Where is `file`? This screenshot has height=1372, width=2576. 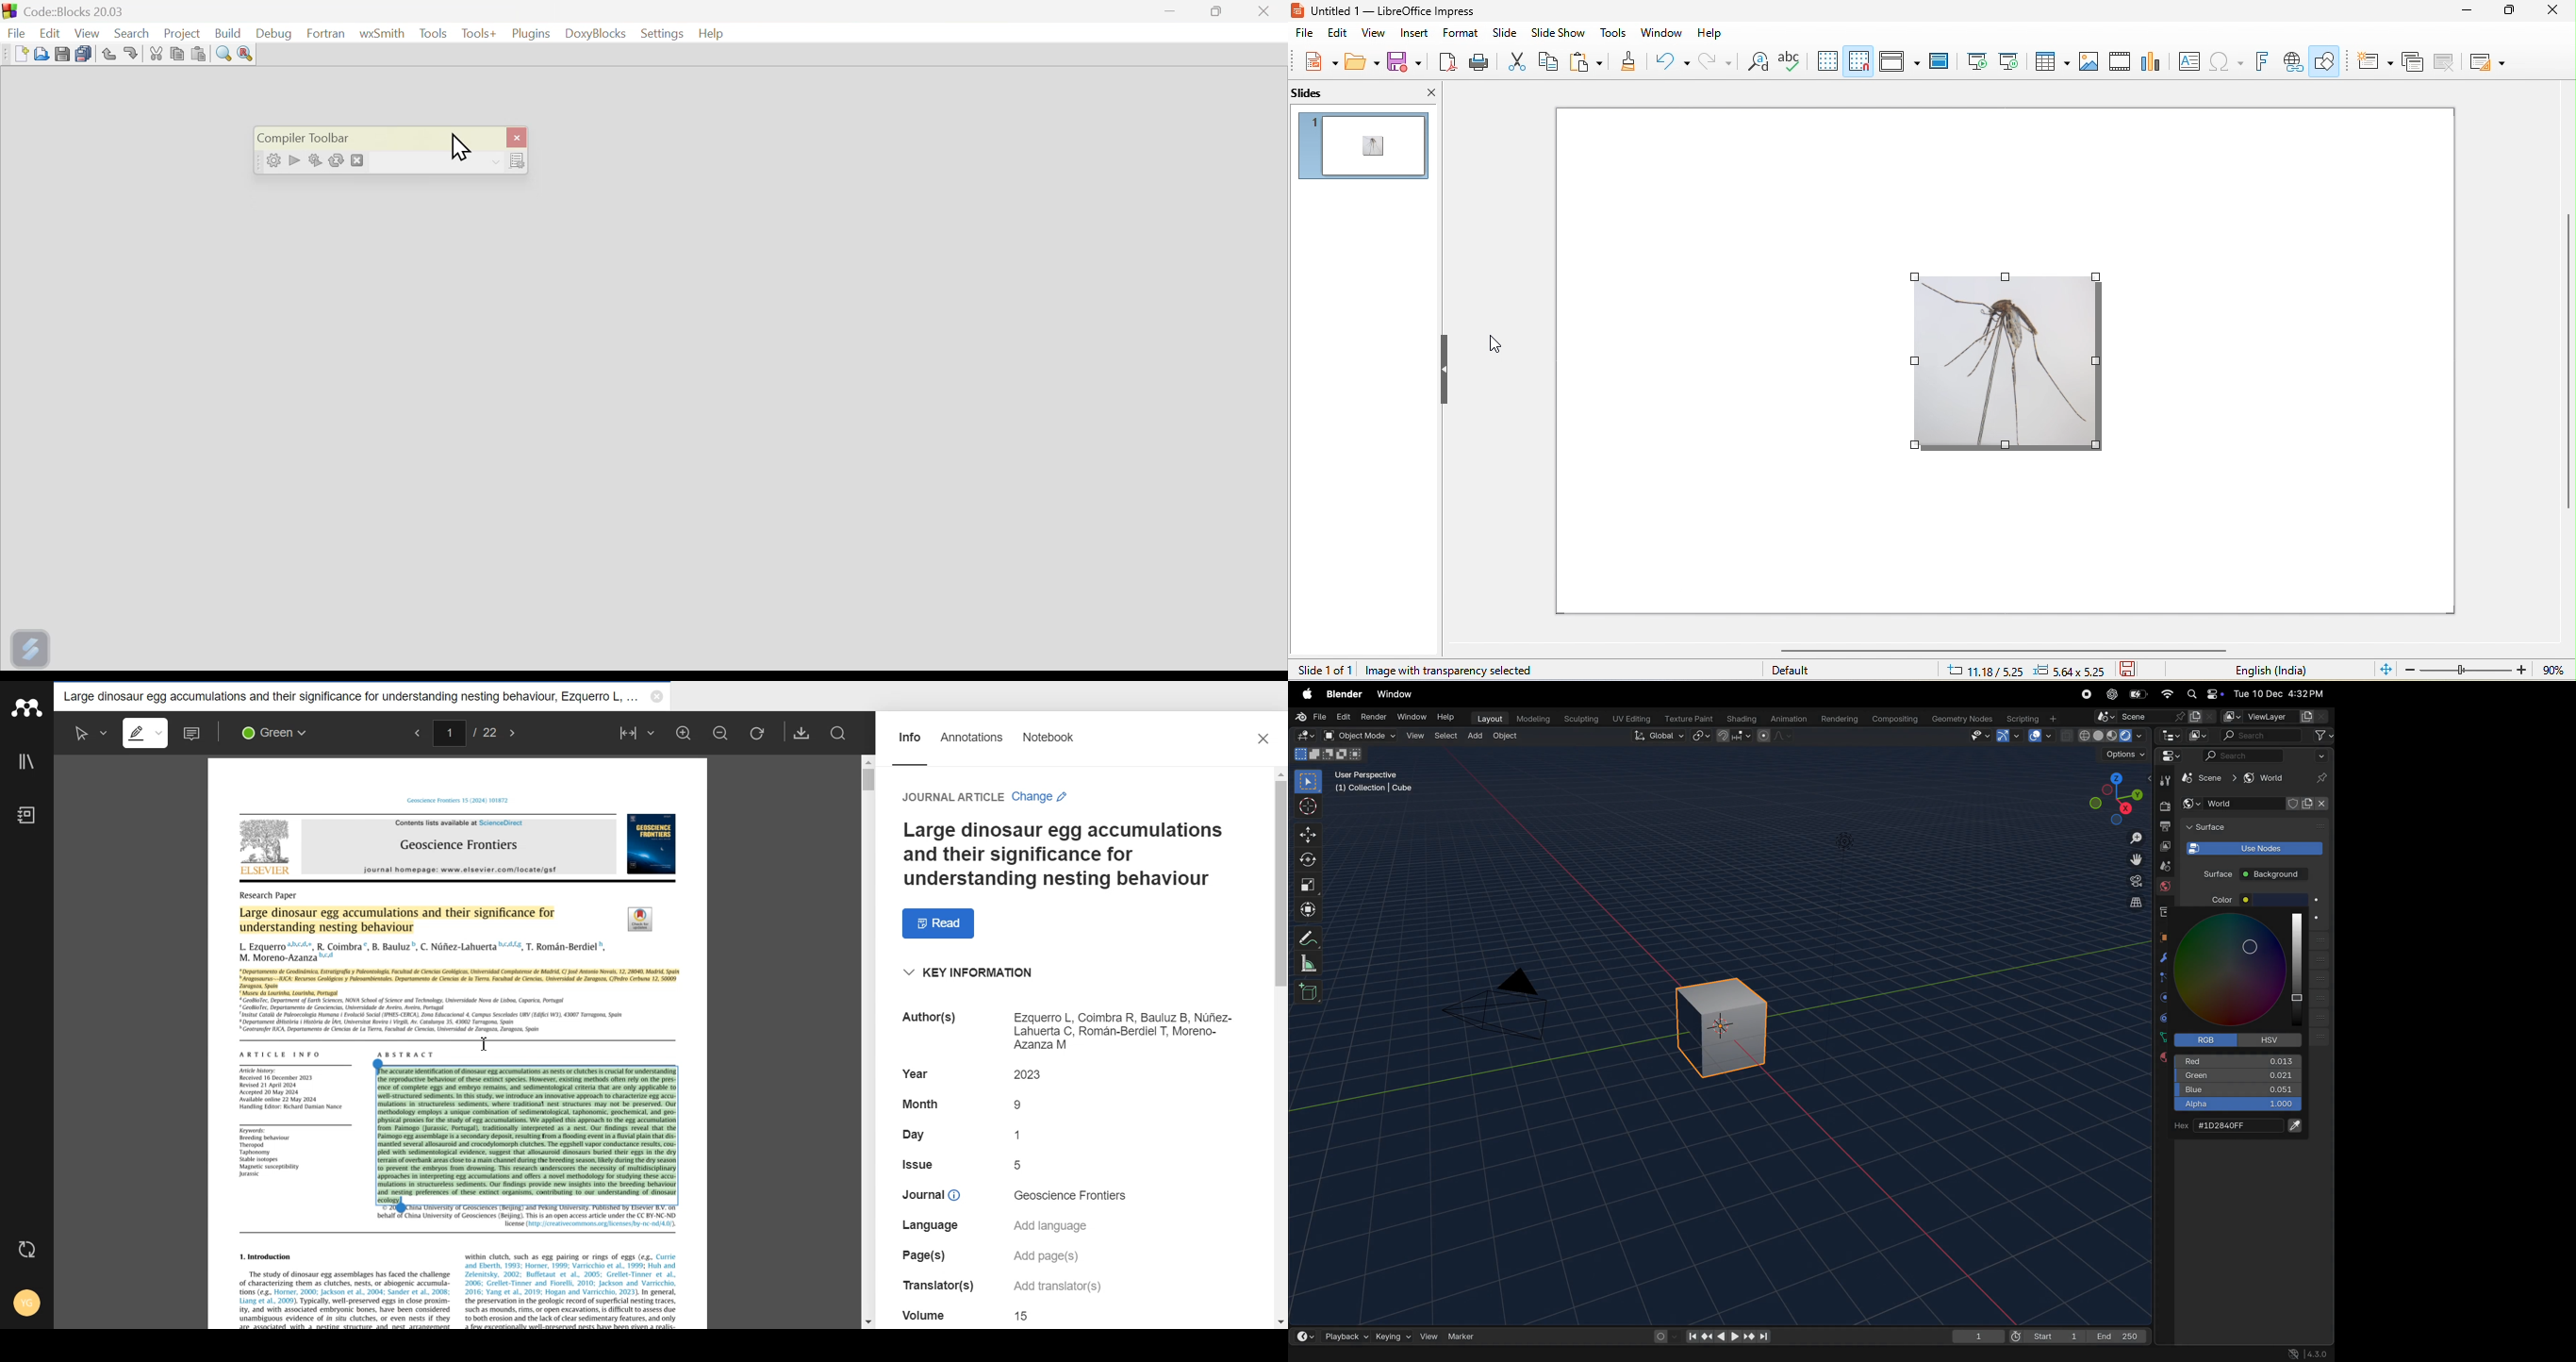 file is located at coordinates (1302, 33).